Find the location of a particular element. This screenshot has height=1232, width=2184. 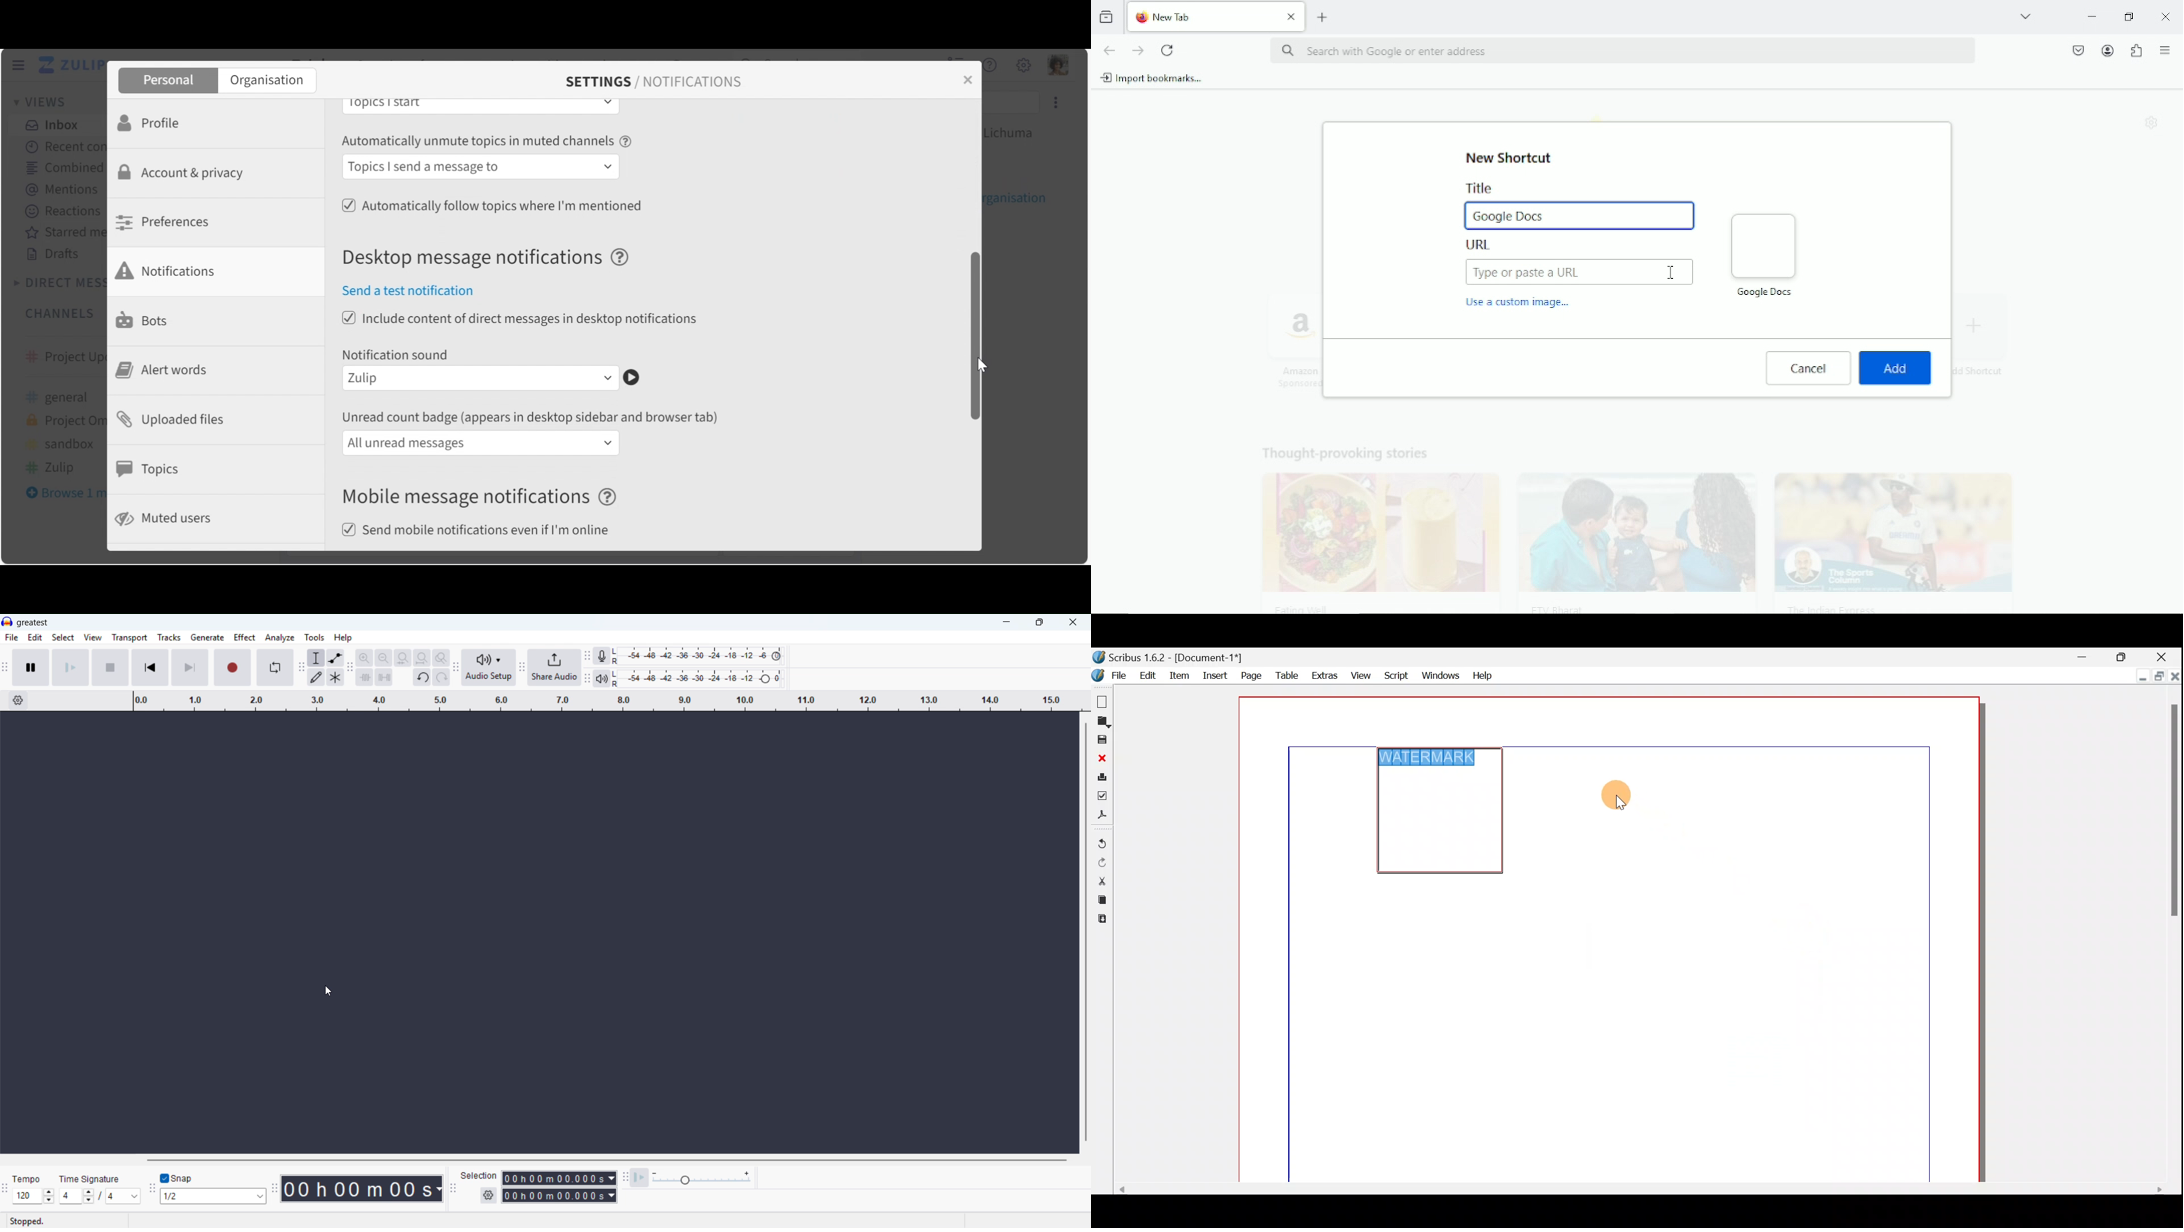

close is located at coordinates (974, 82).